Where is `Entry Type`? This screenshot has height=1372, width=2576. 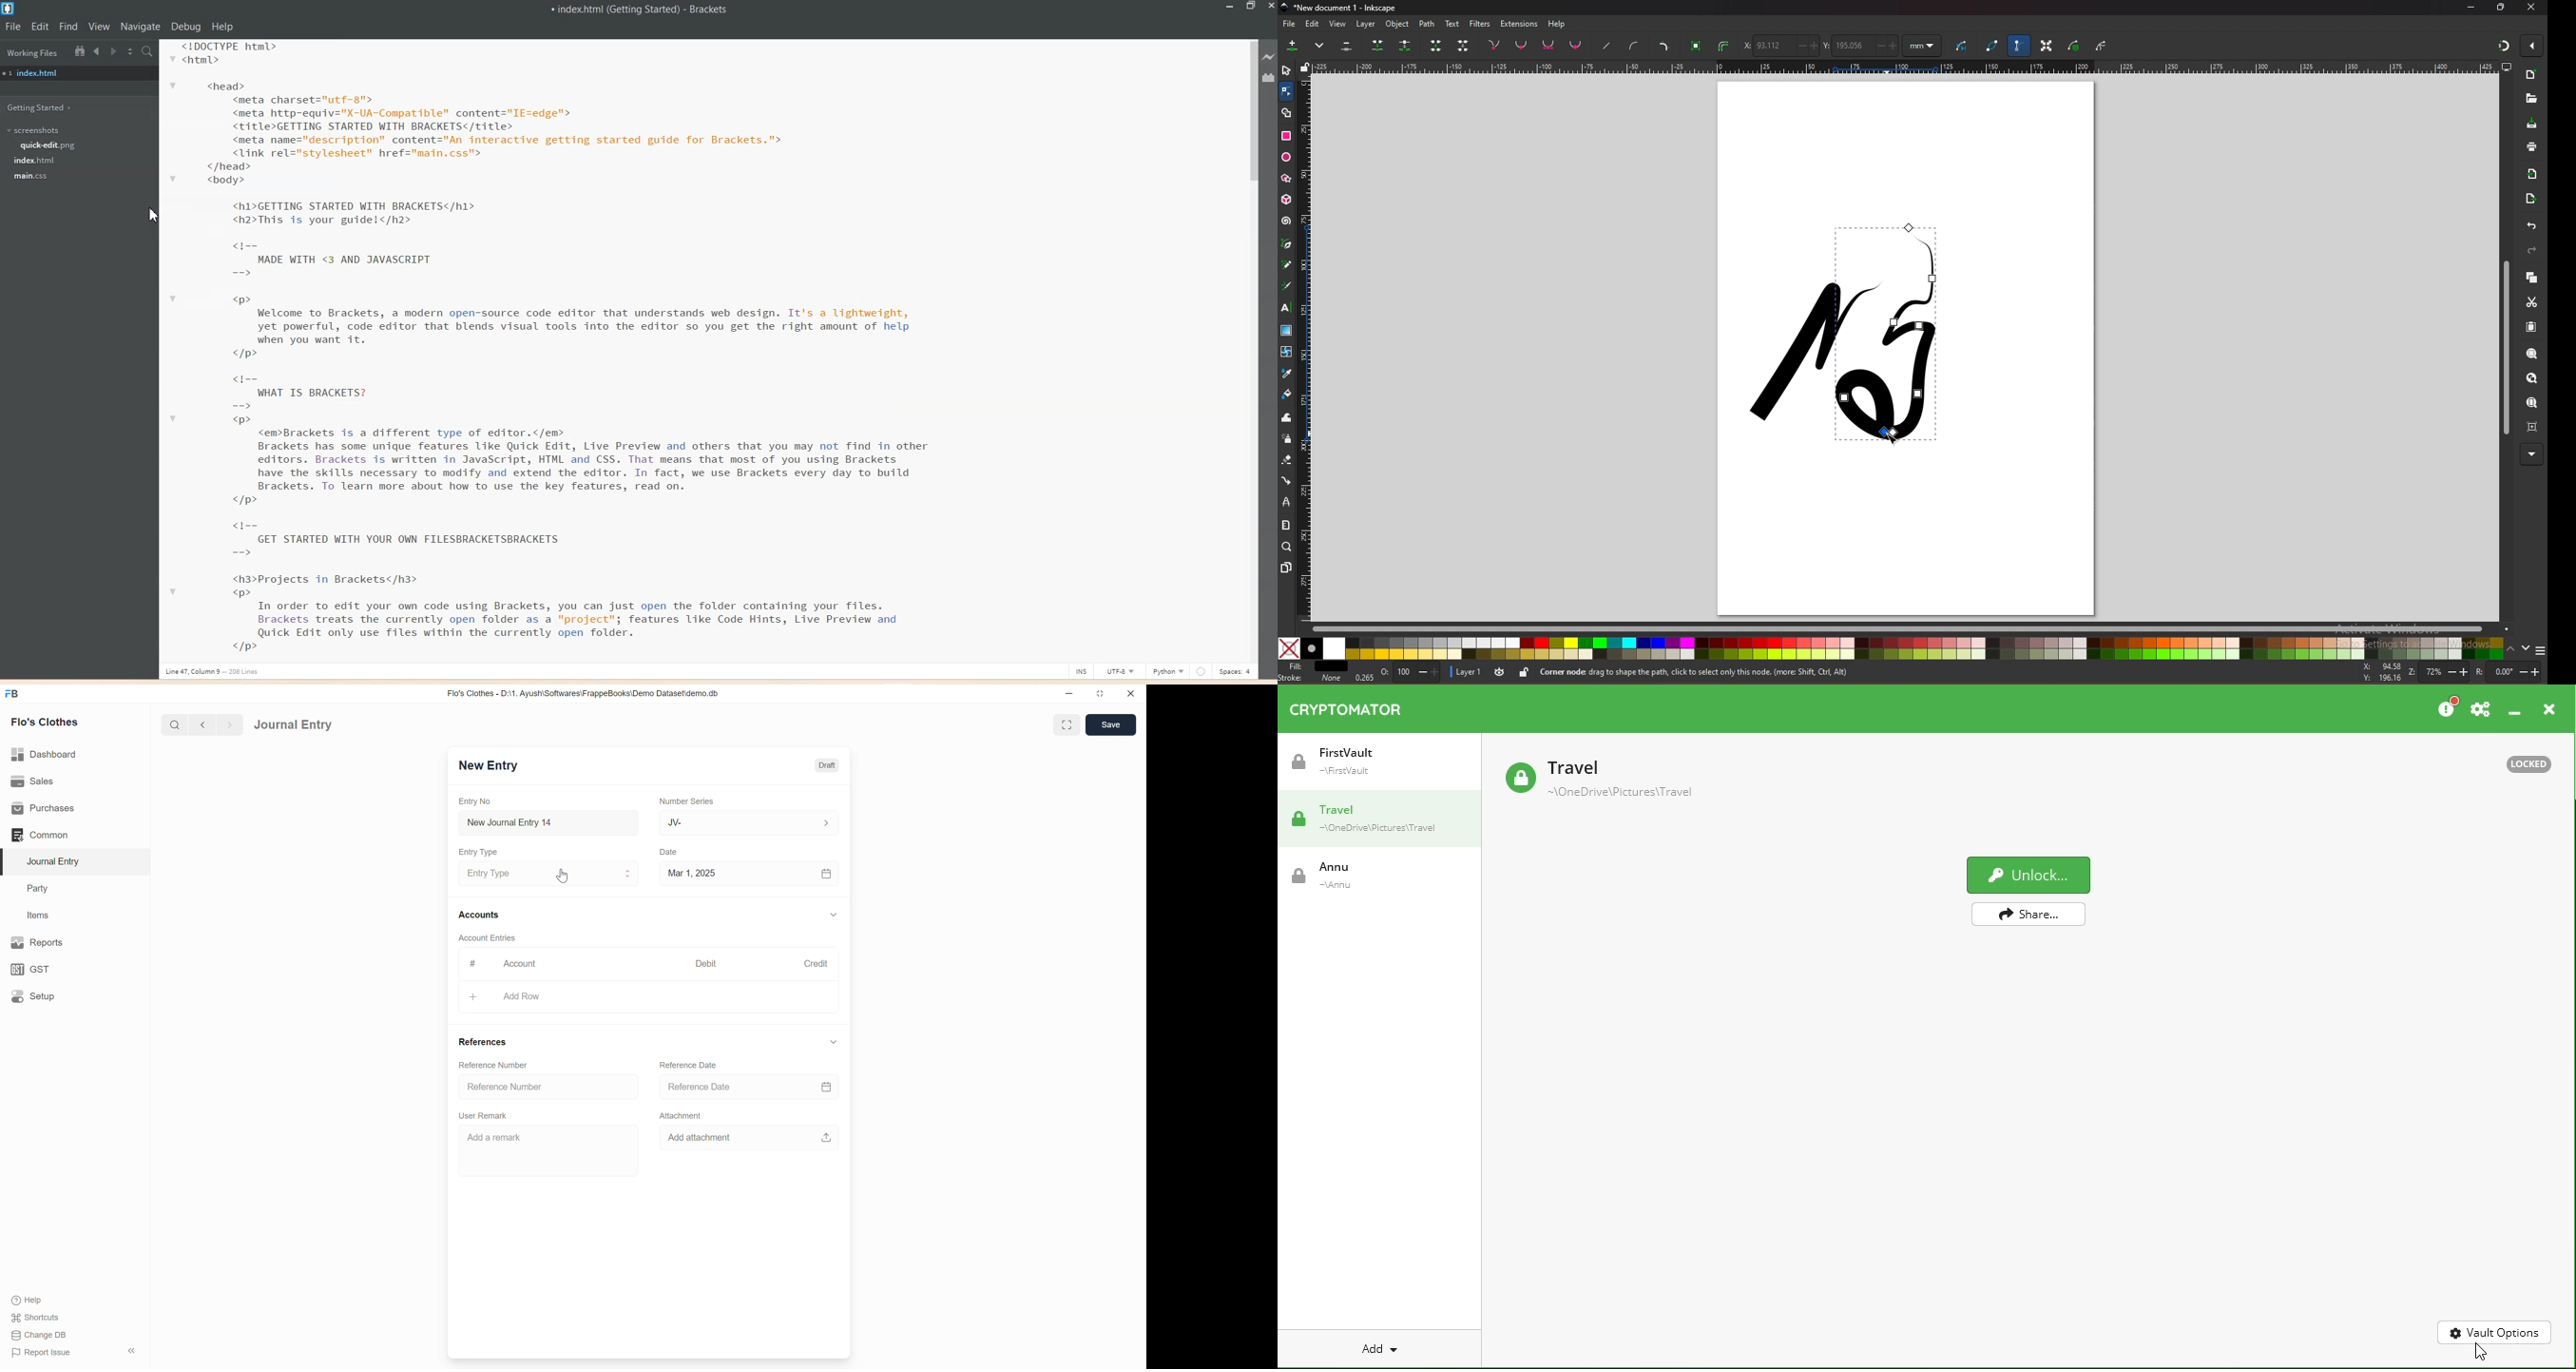 Entry Type is located at coordinates (481, 852).